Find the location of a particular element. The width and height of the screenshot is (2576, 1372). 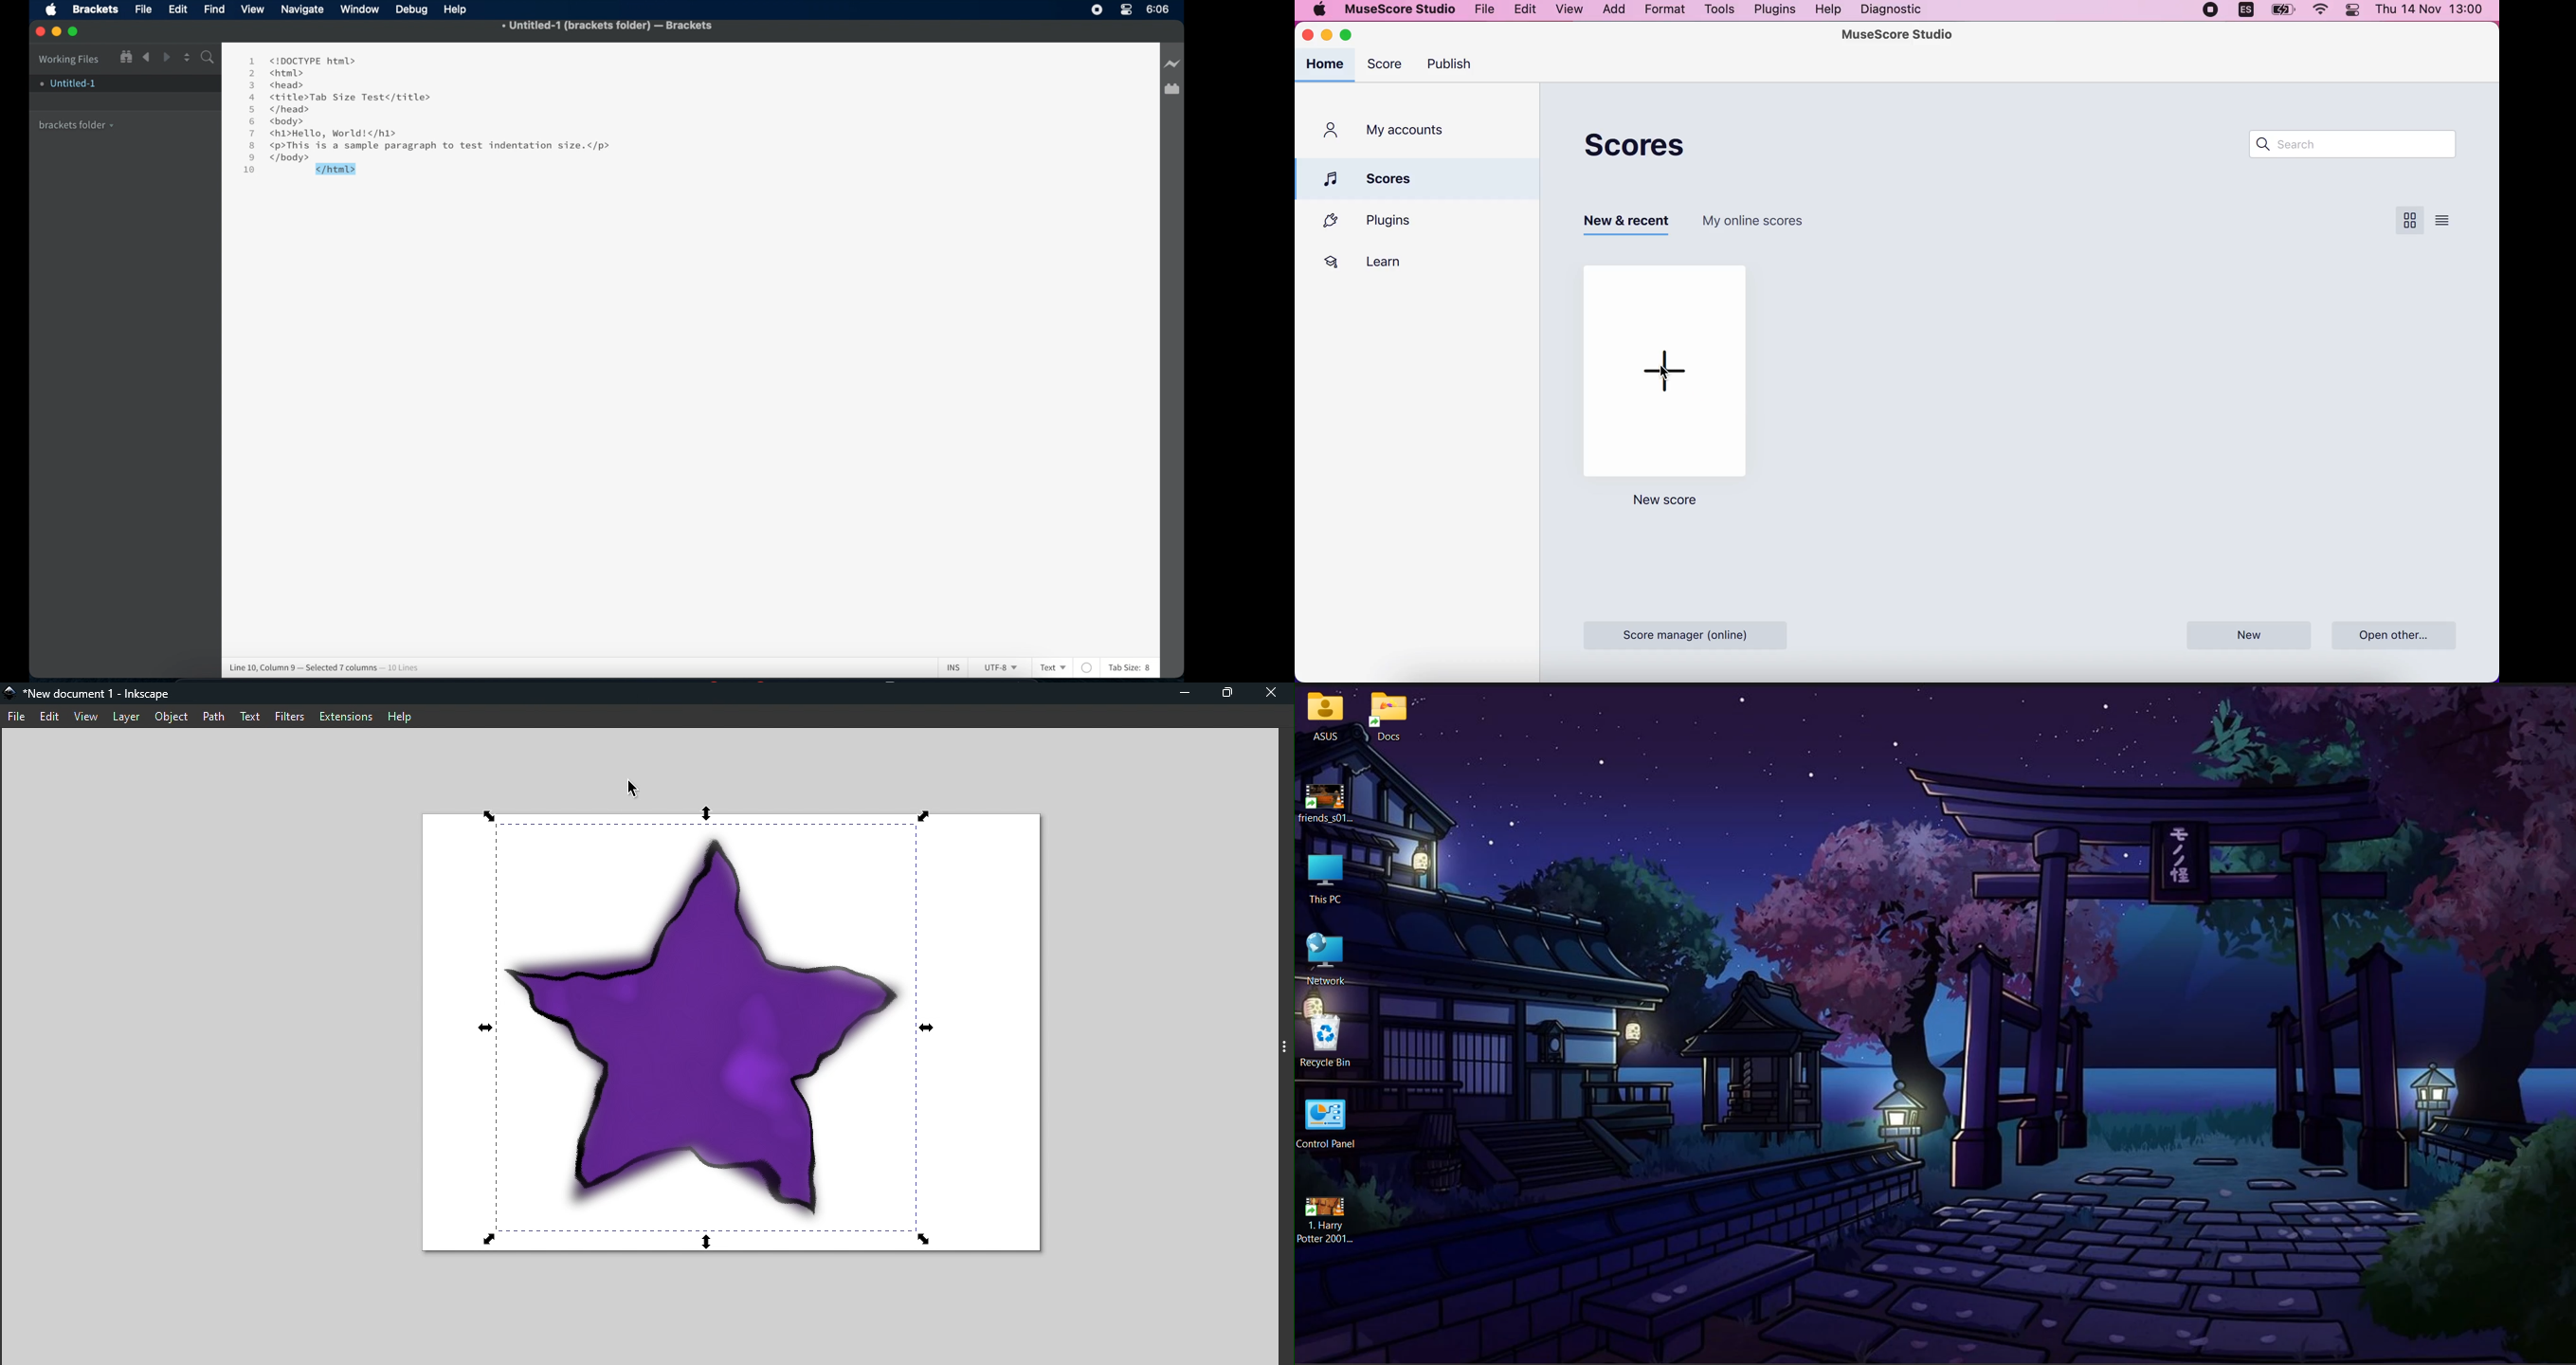

Maximize is located at coordinates (77, 32).